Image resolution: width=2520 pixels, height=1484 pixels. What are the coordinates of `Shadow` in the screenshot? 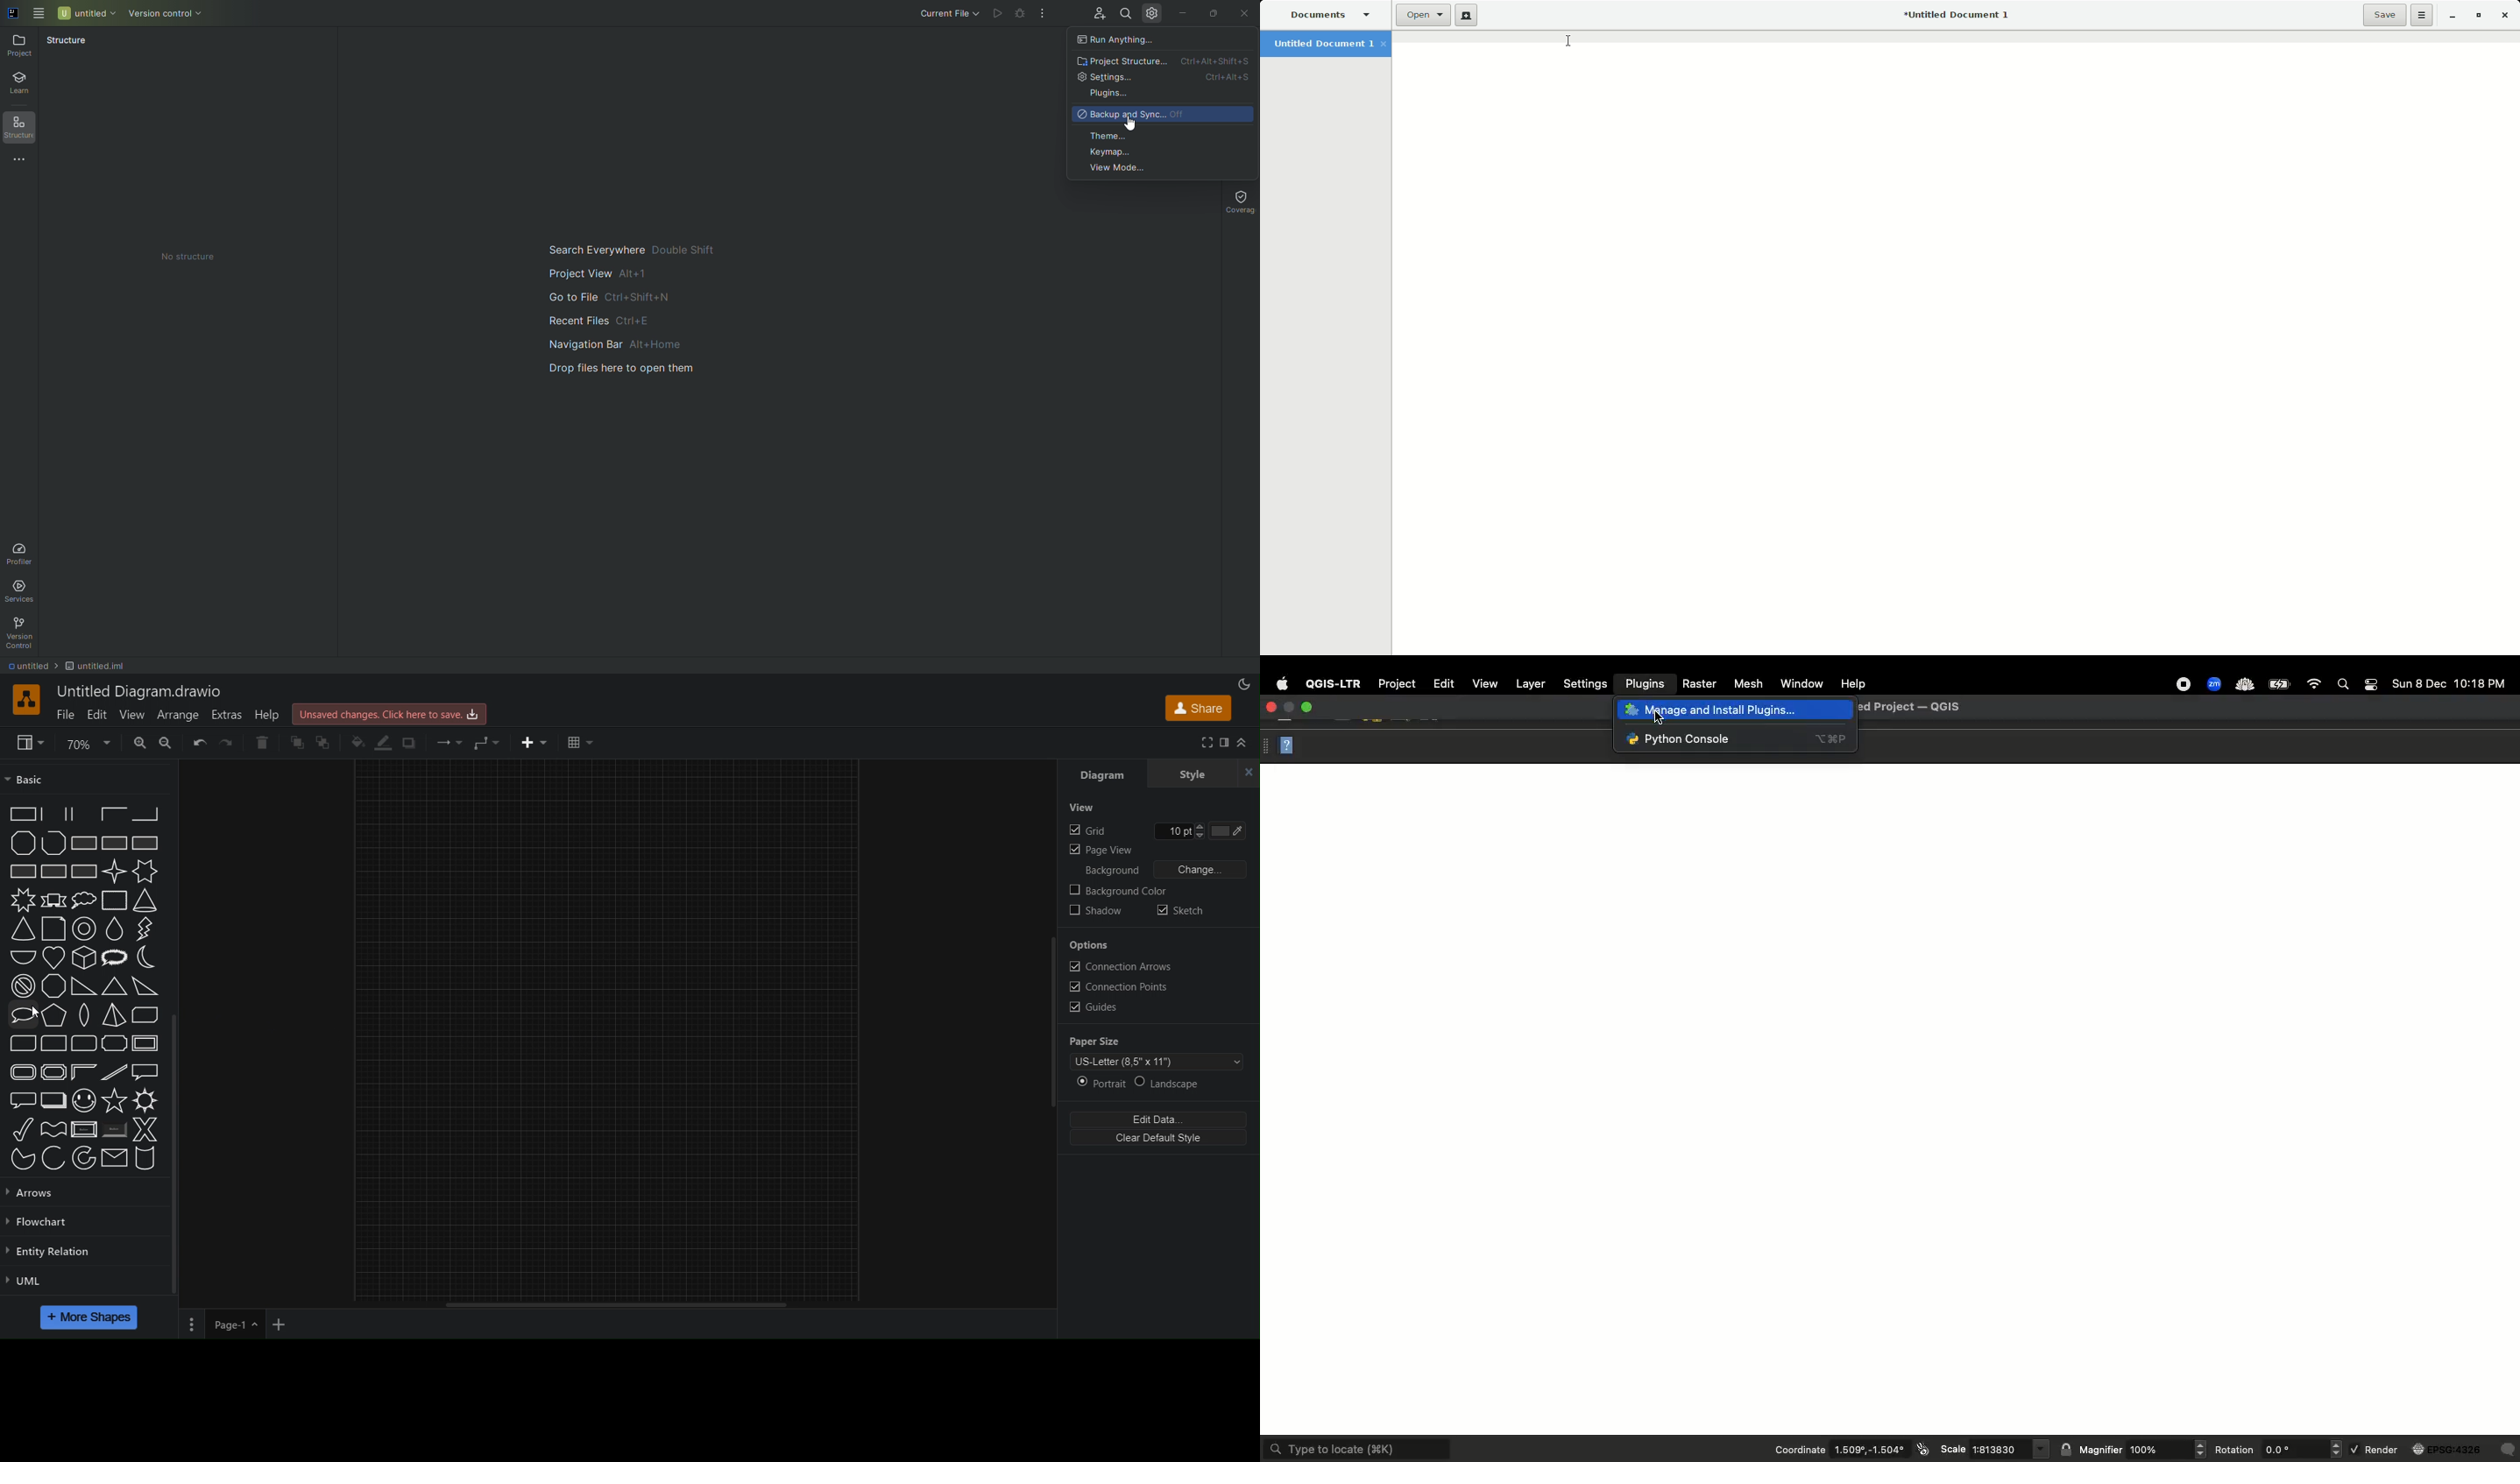 It's located at (1096, 912).